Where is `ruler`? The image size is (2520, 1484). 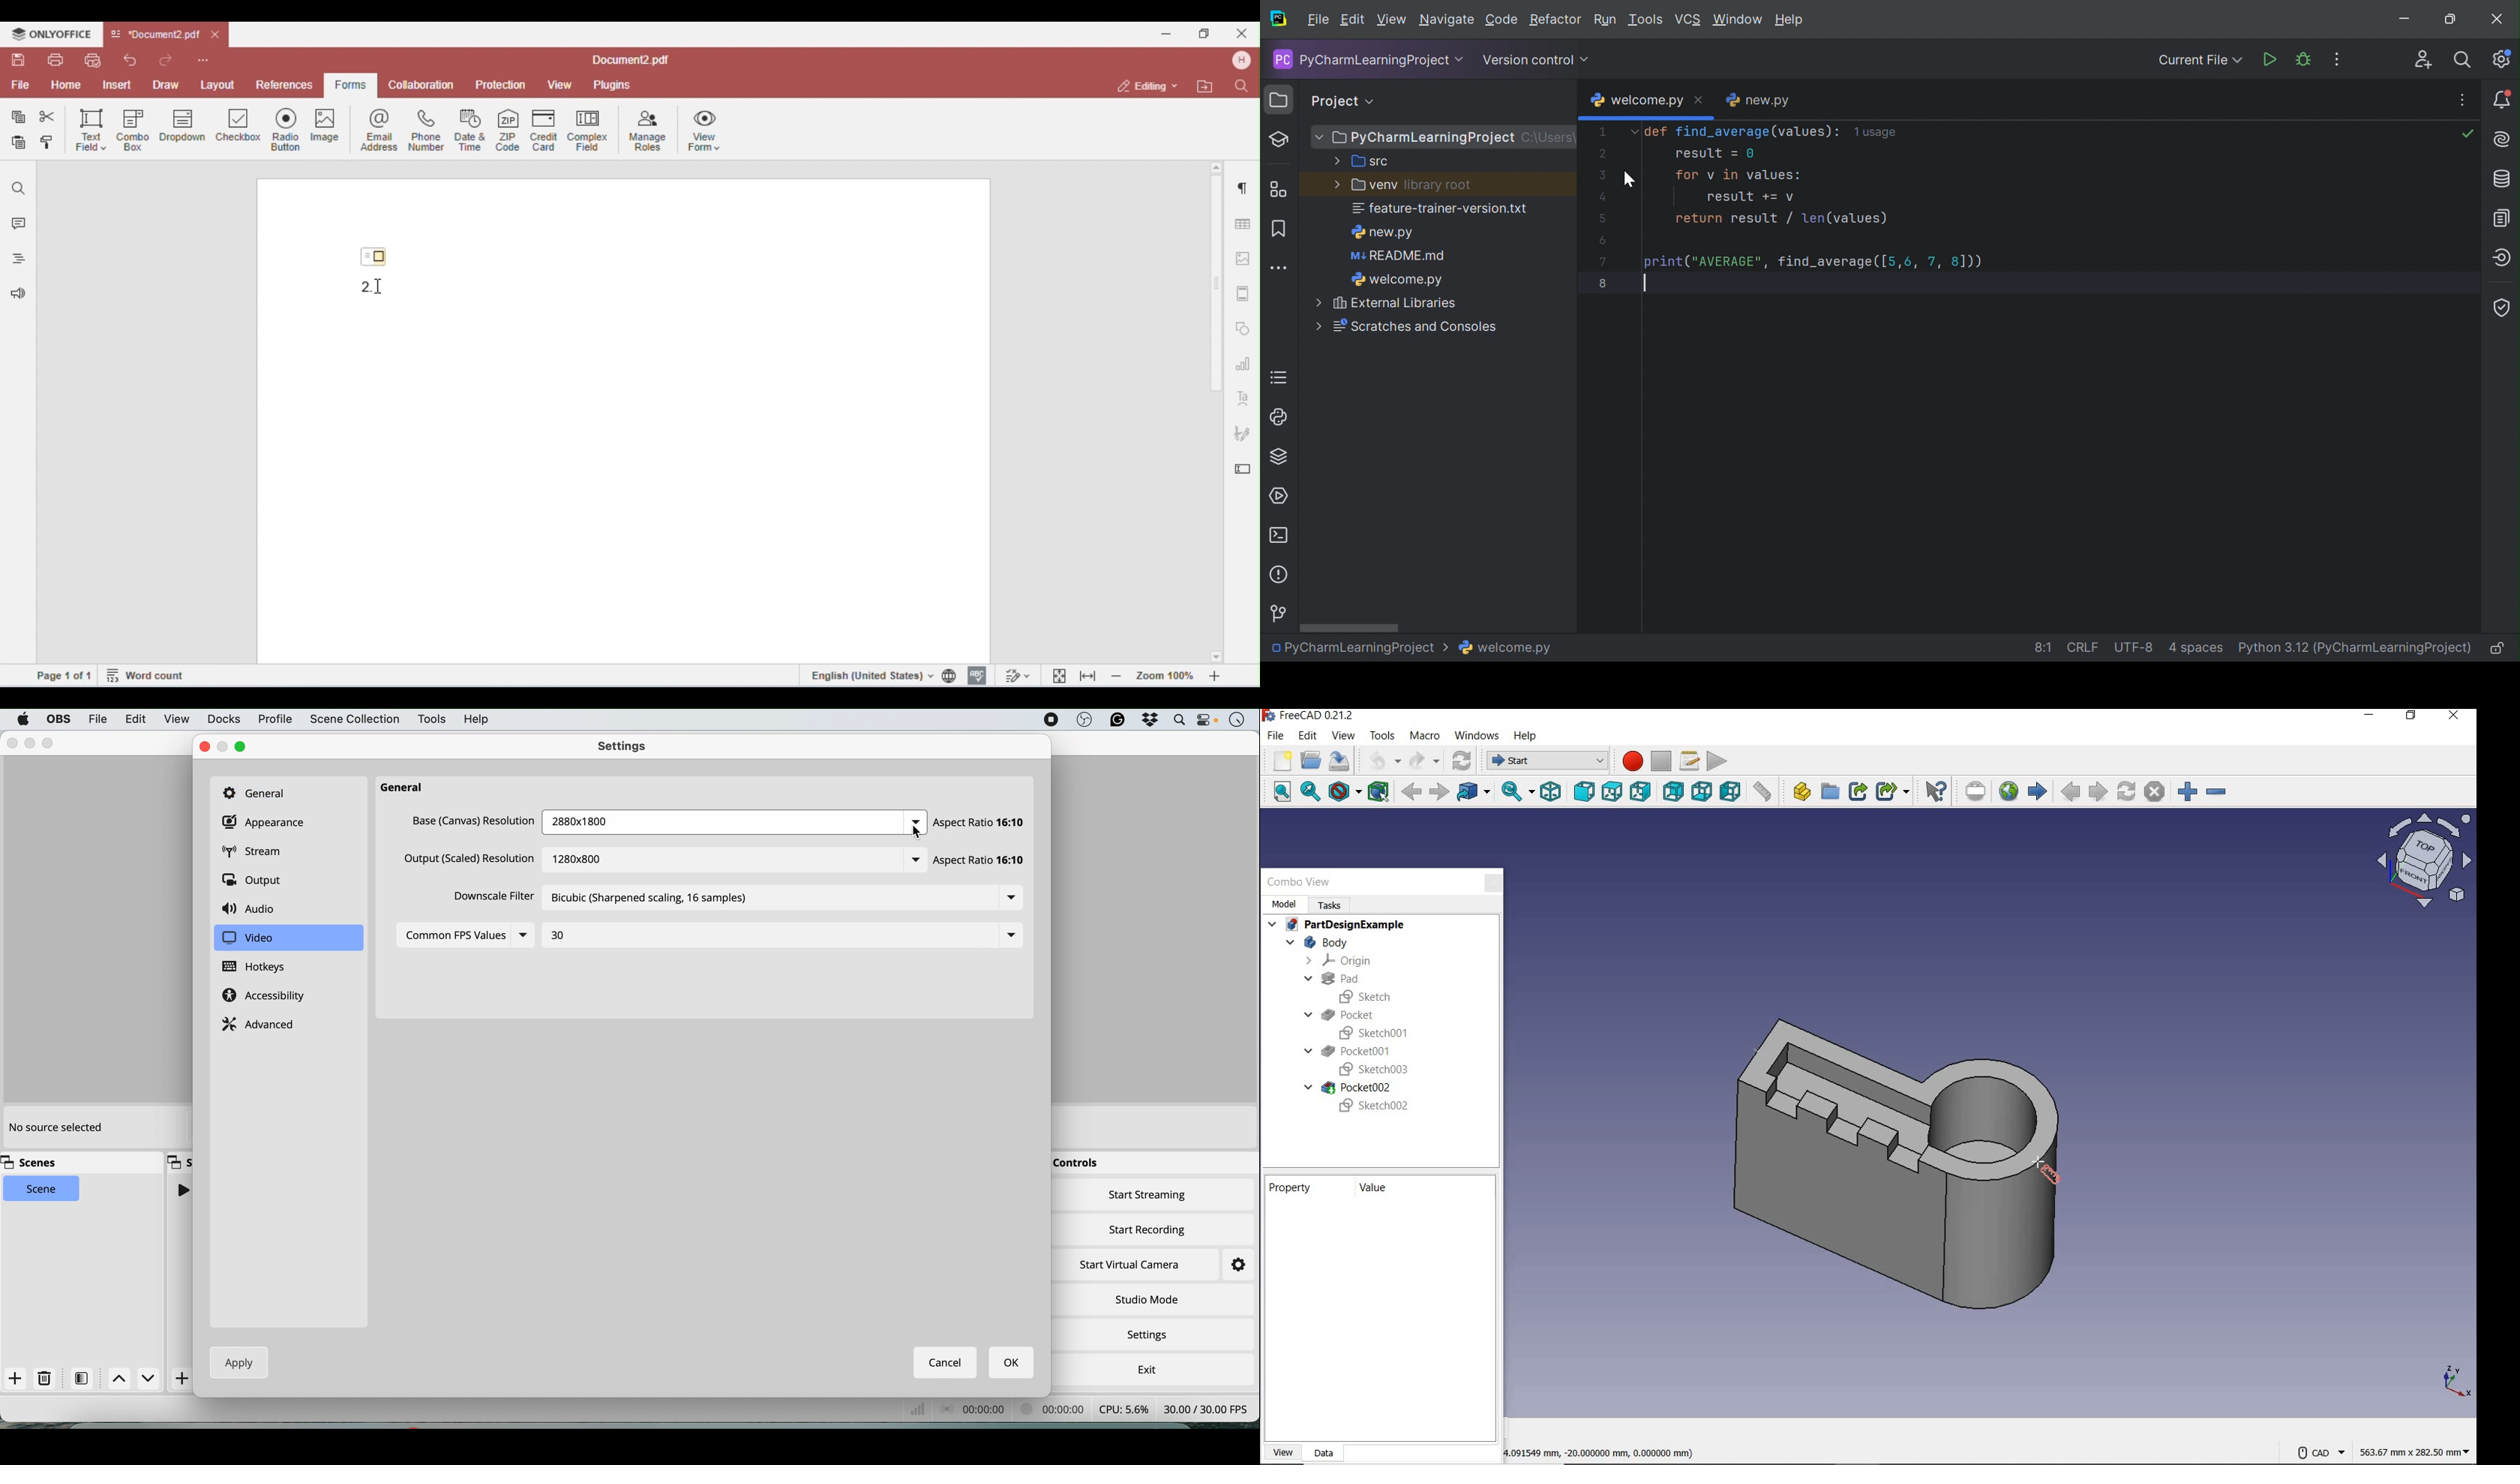 ruler is located at coordinates (1762, 794).